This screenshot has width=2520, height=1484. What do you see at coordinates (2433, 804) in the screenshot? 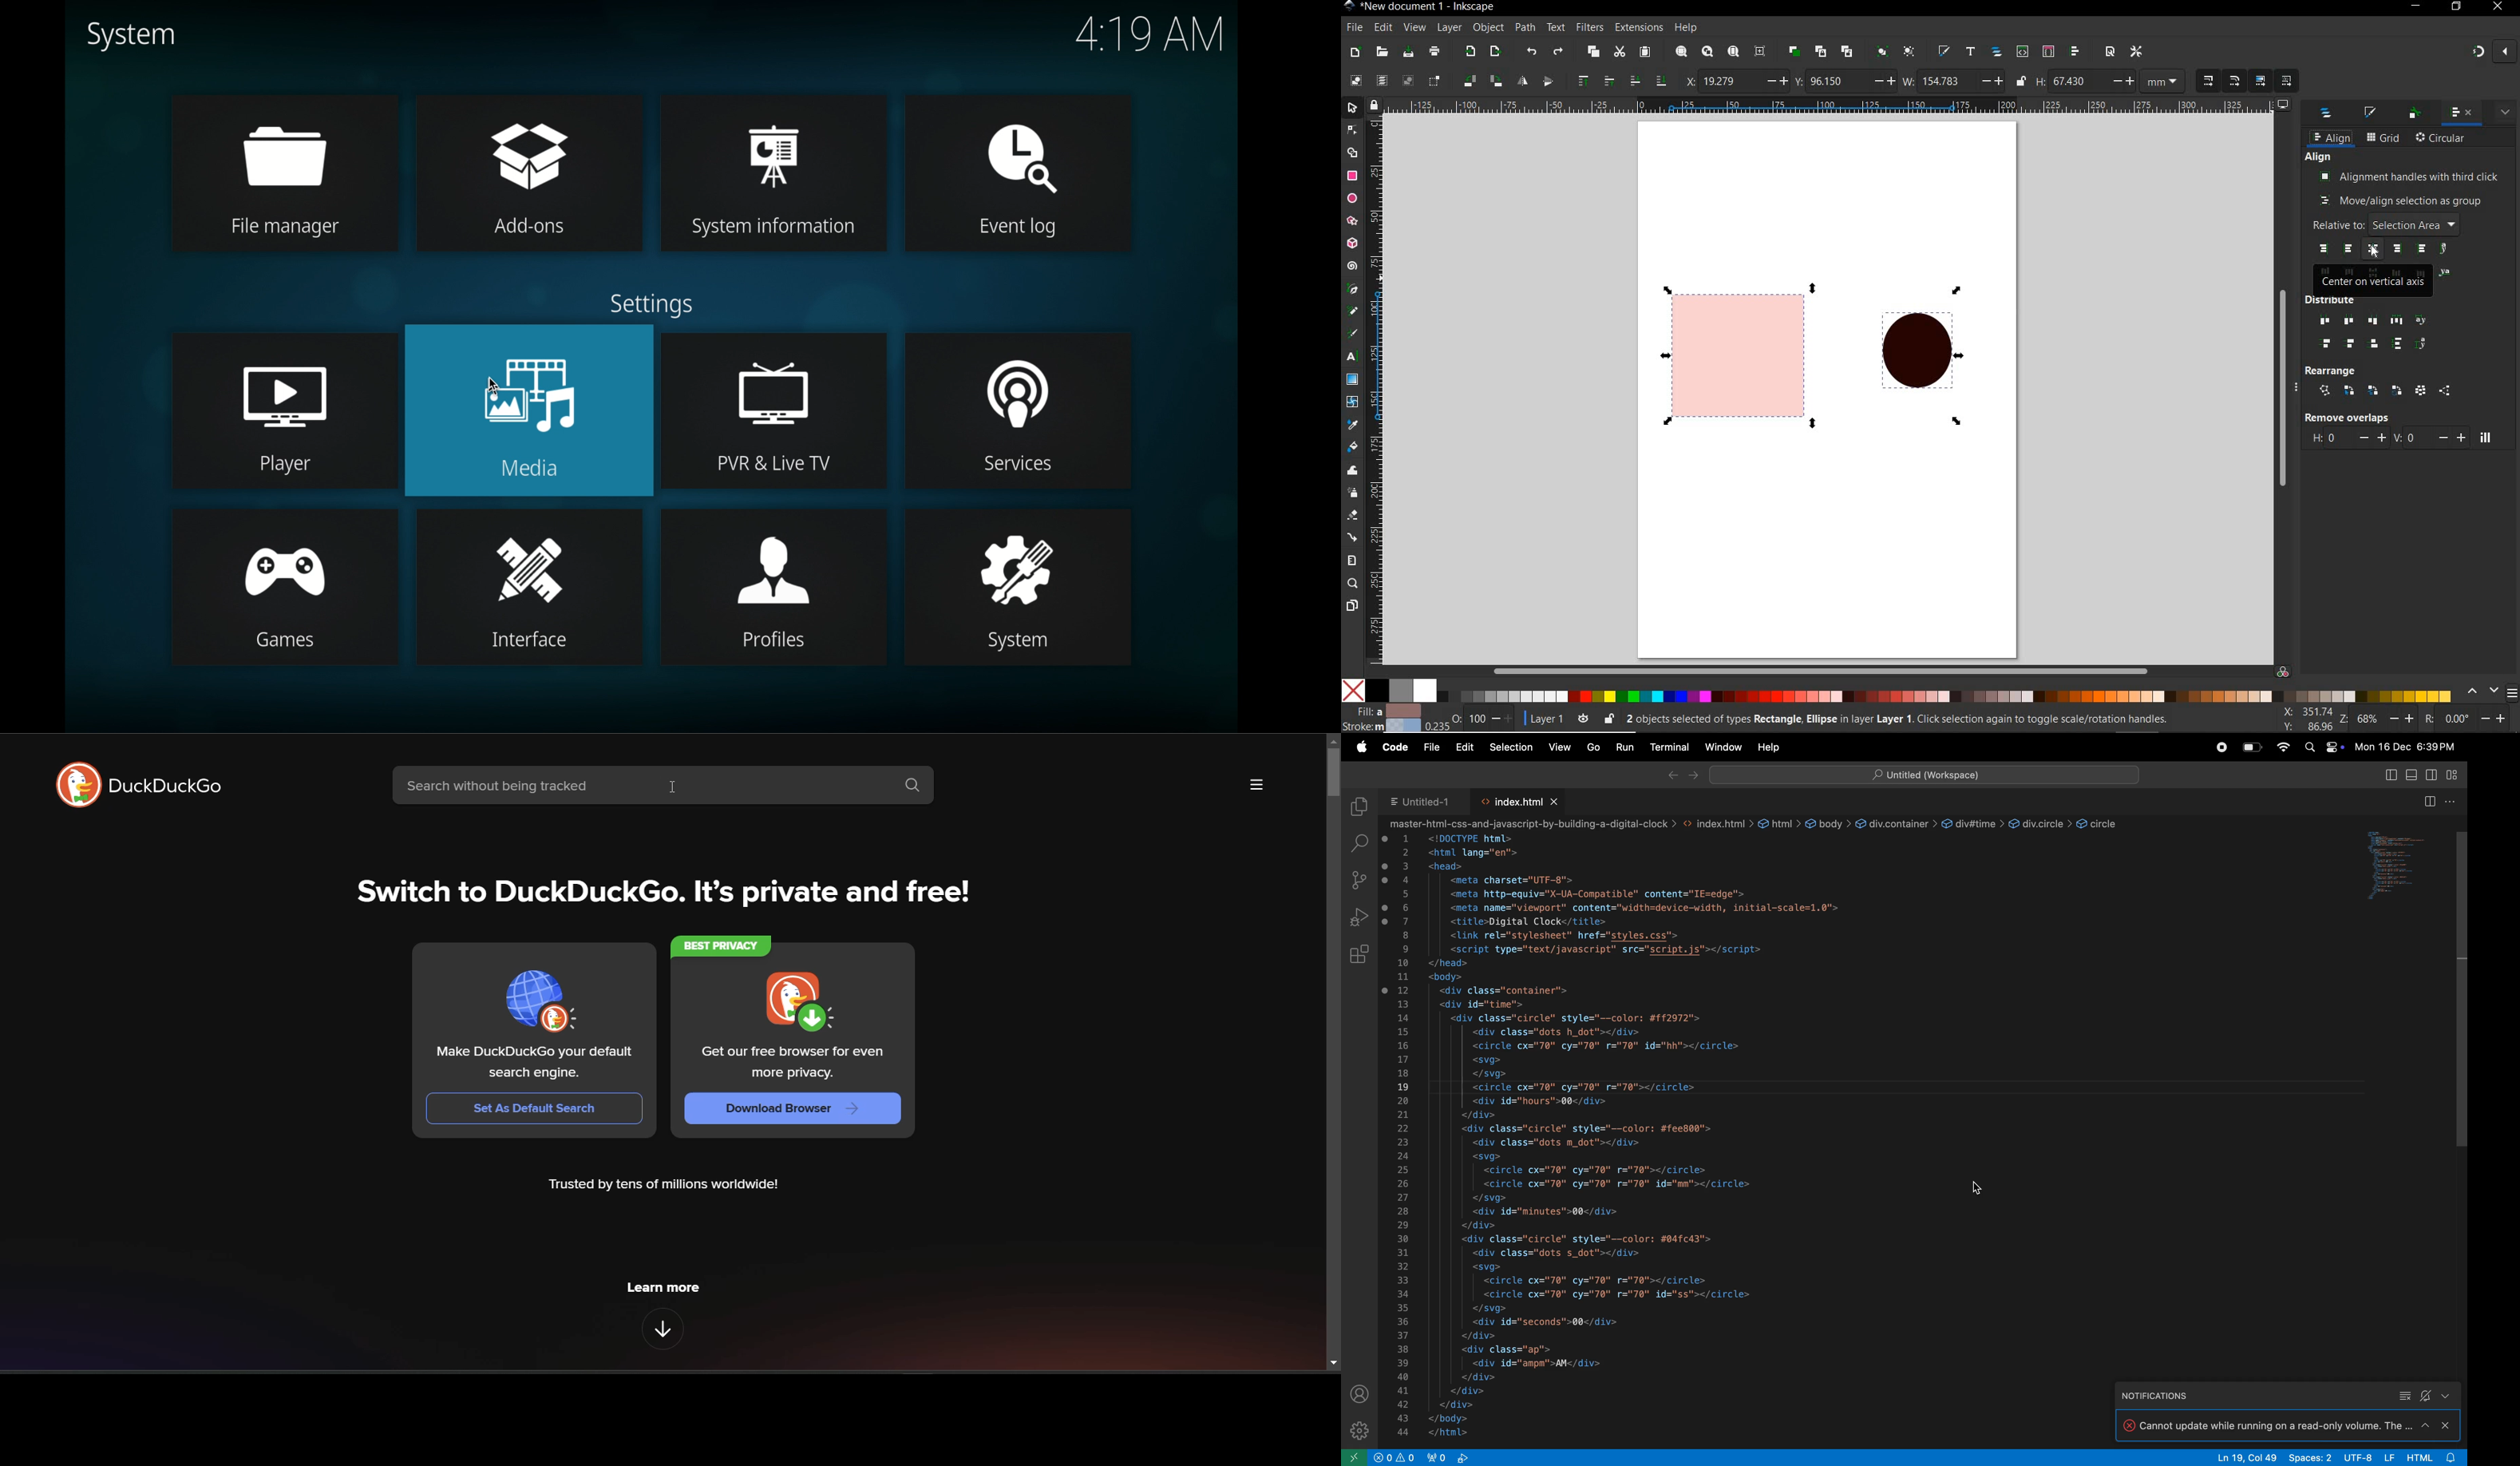
I see `split screen` at bounding box center [2433, 804].